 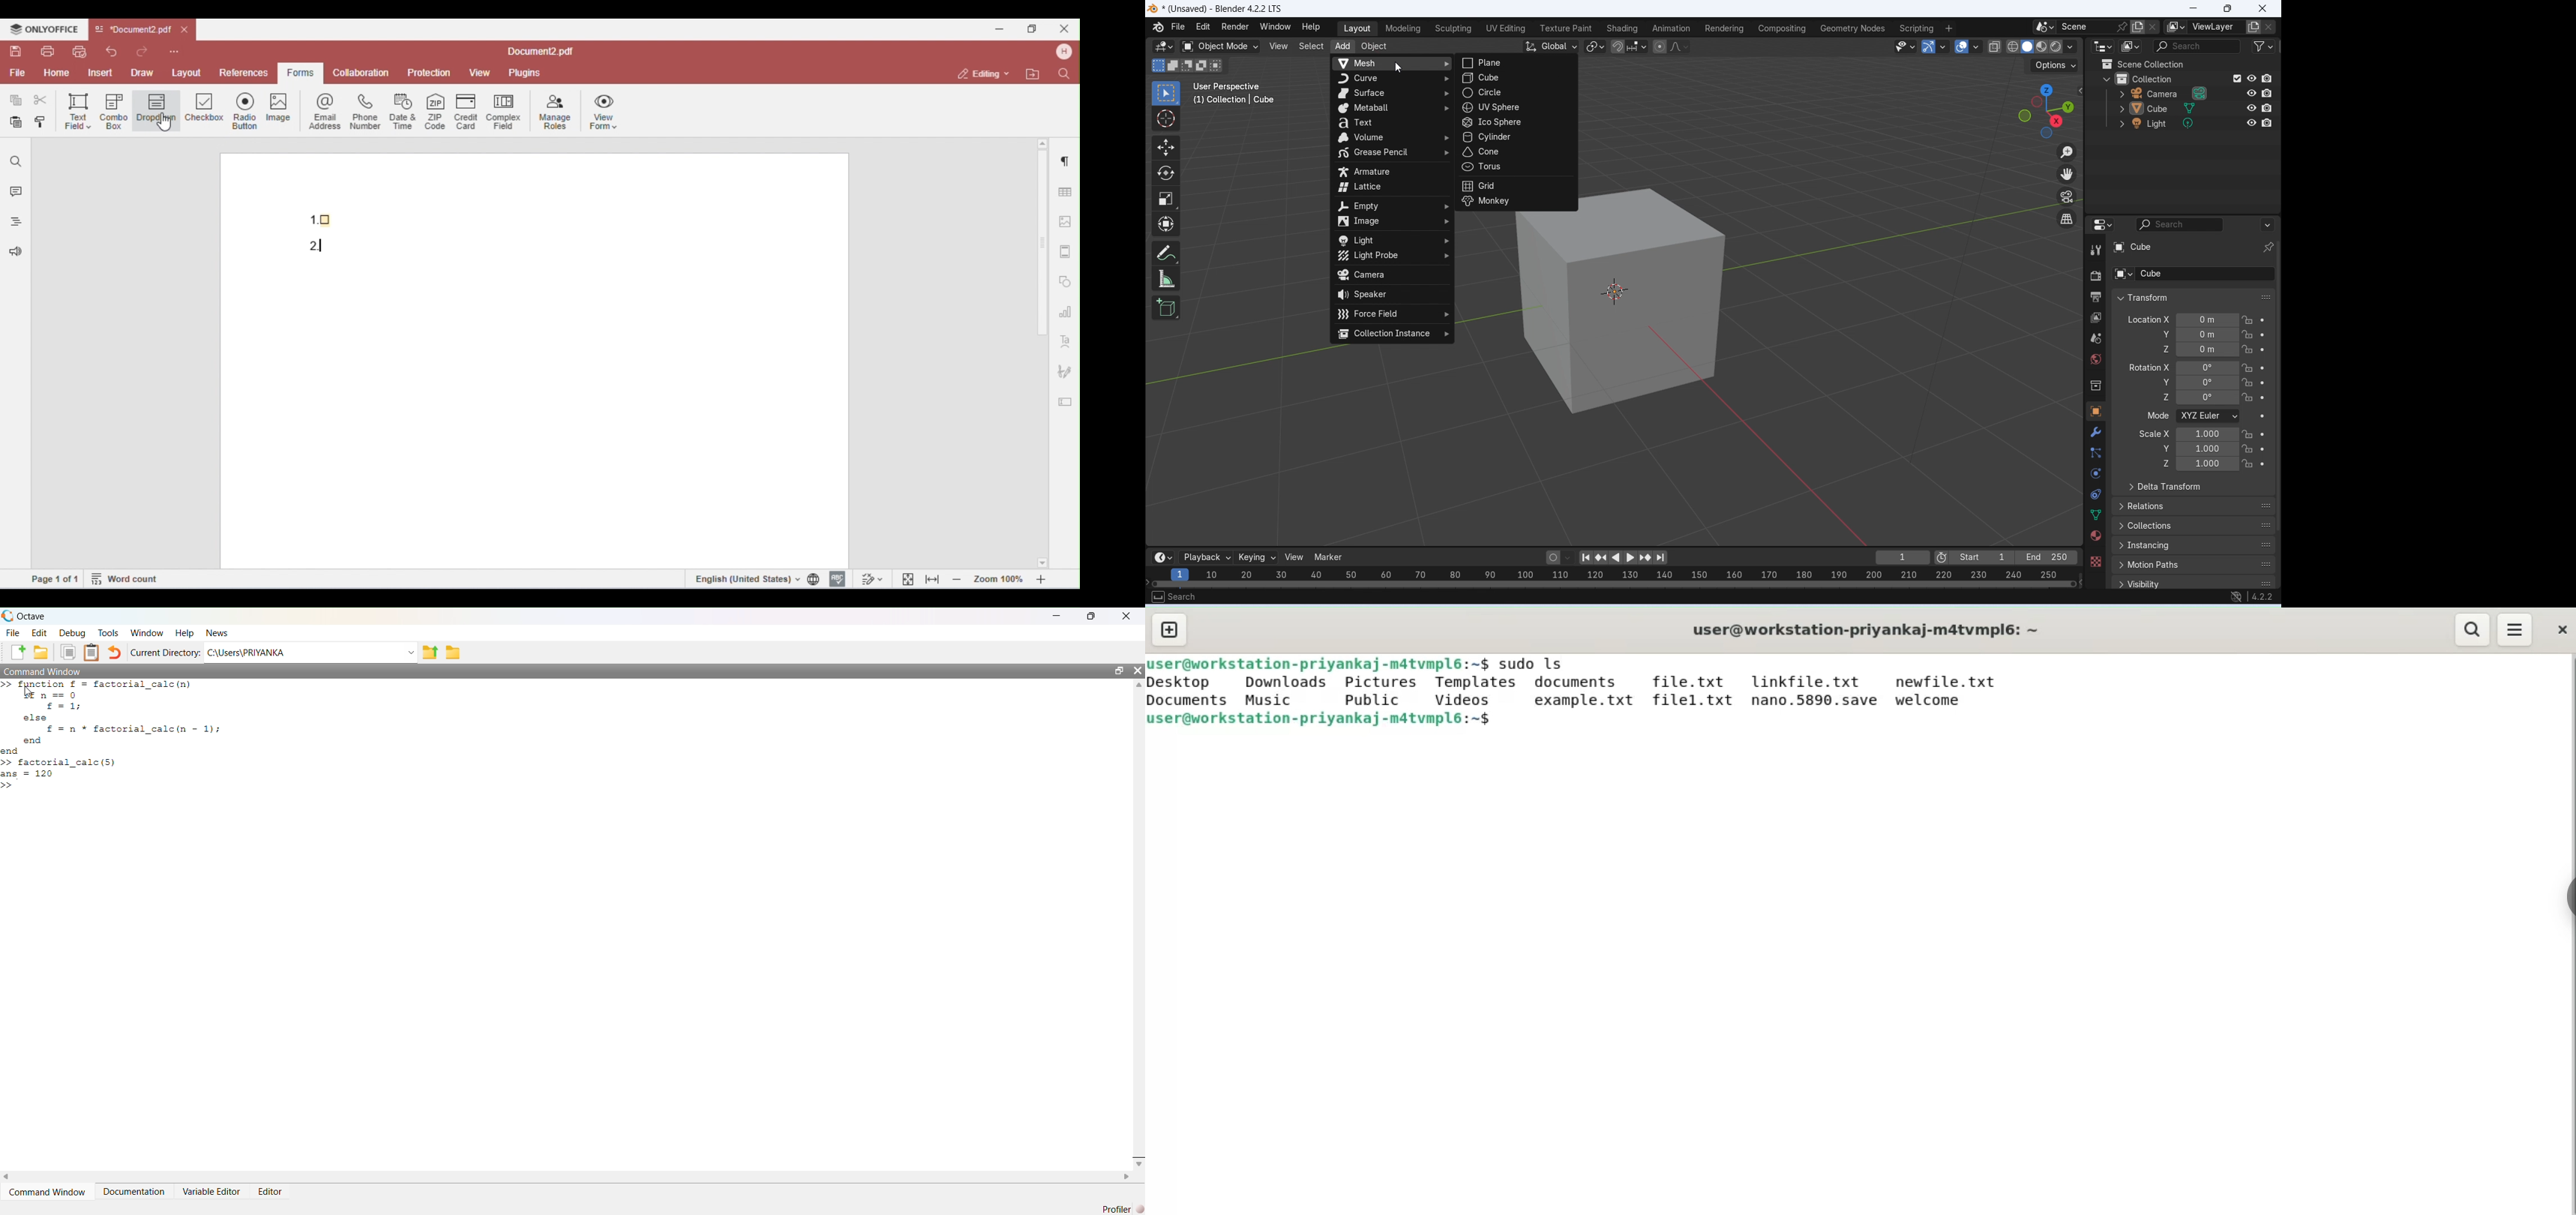 What do you see at coordinates (217, 633) in the screenshot?
I see `news` at bounding box center [217, 633].